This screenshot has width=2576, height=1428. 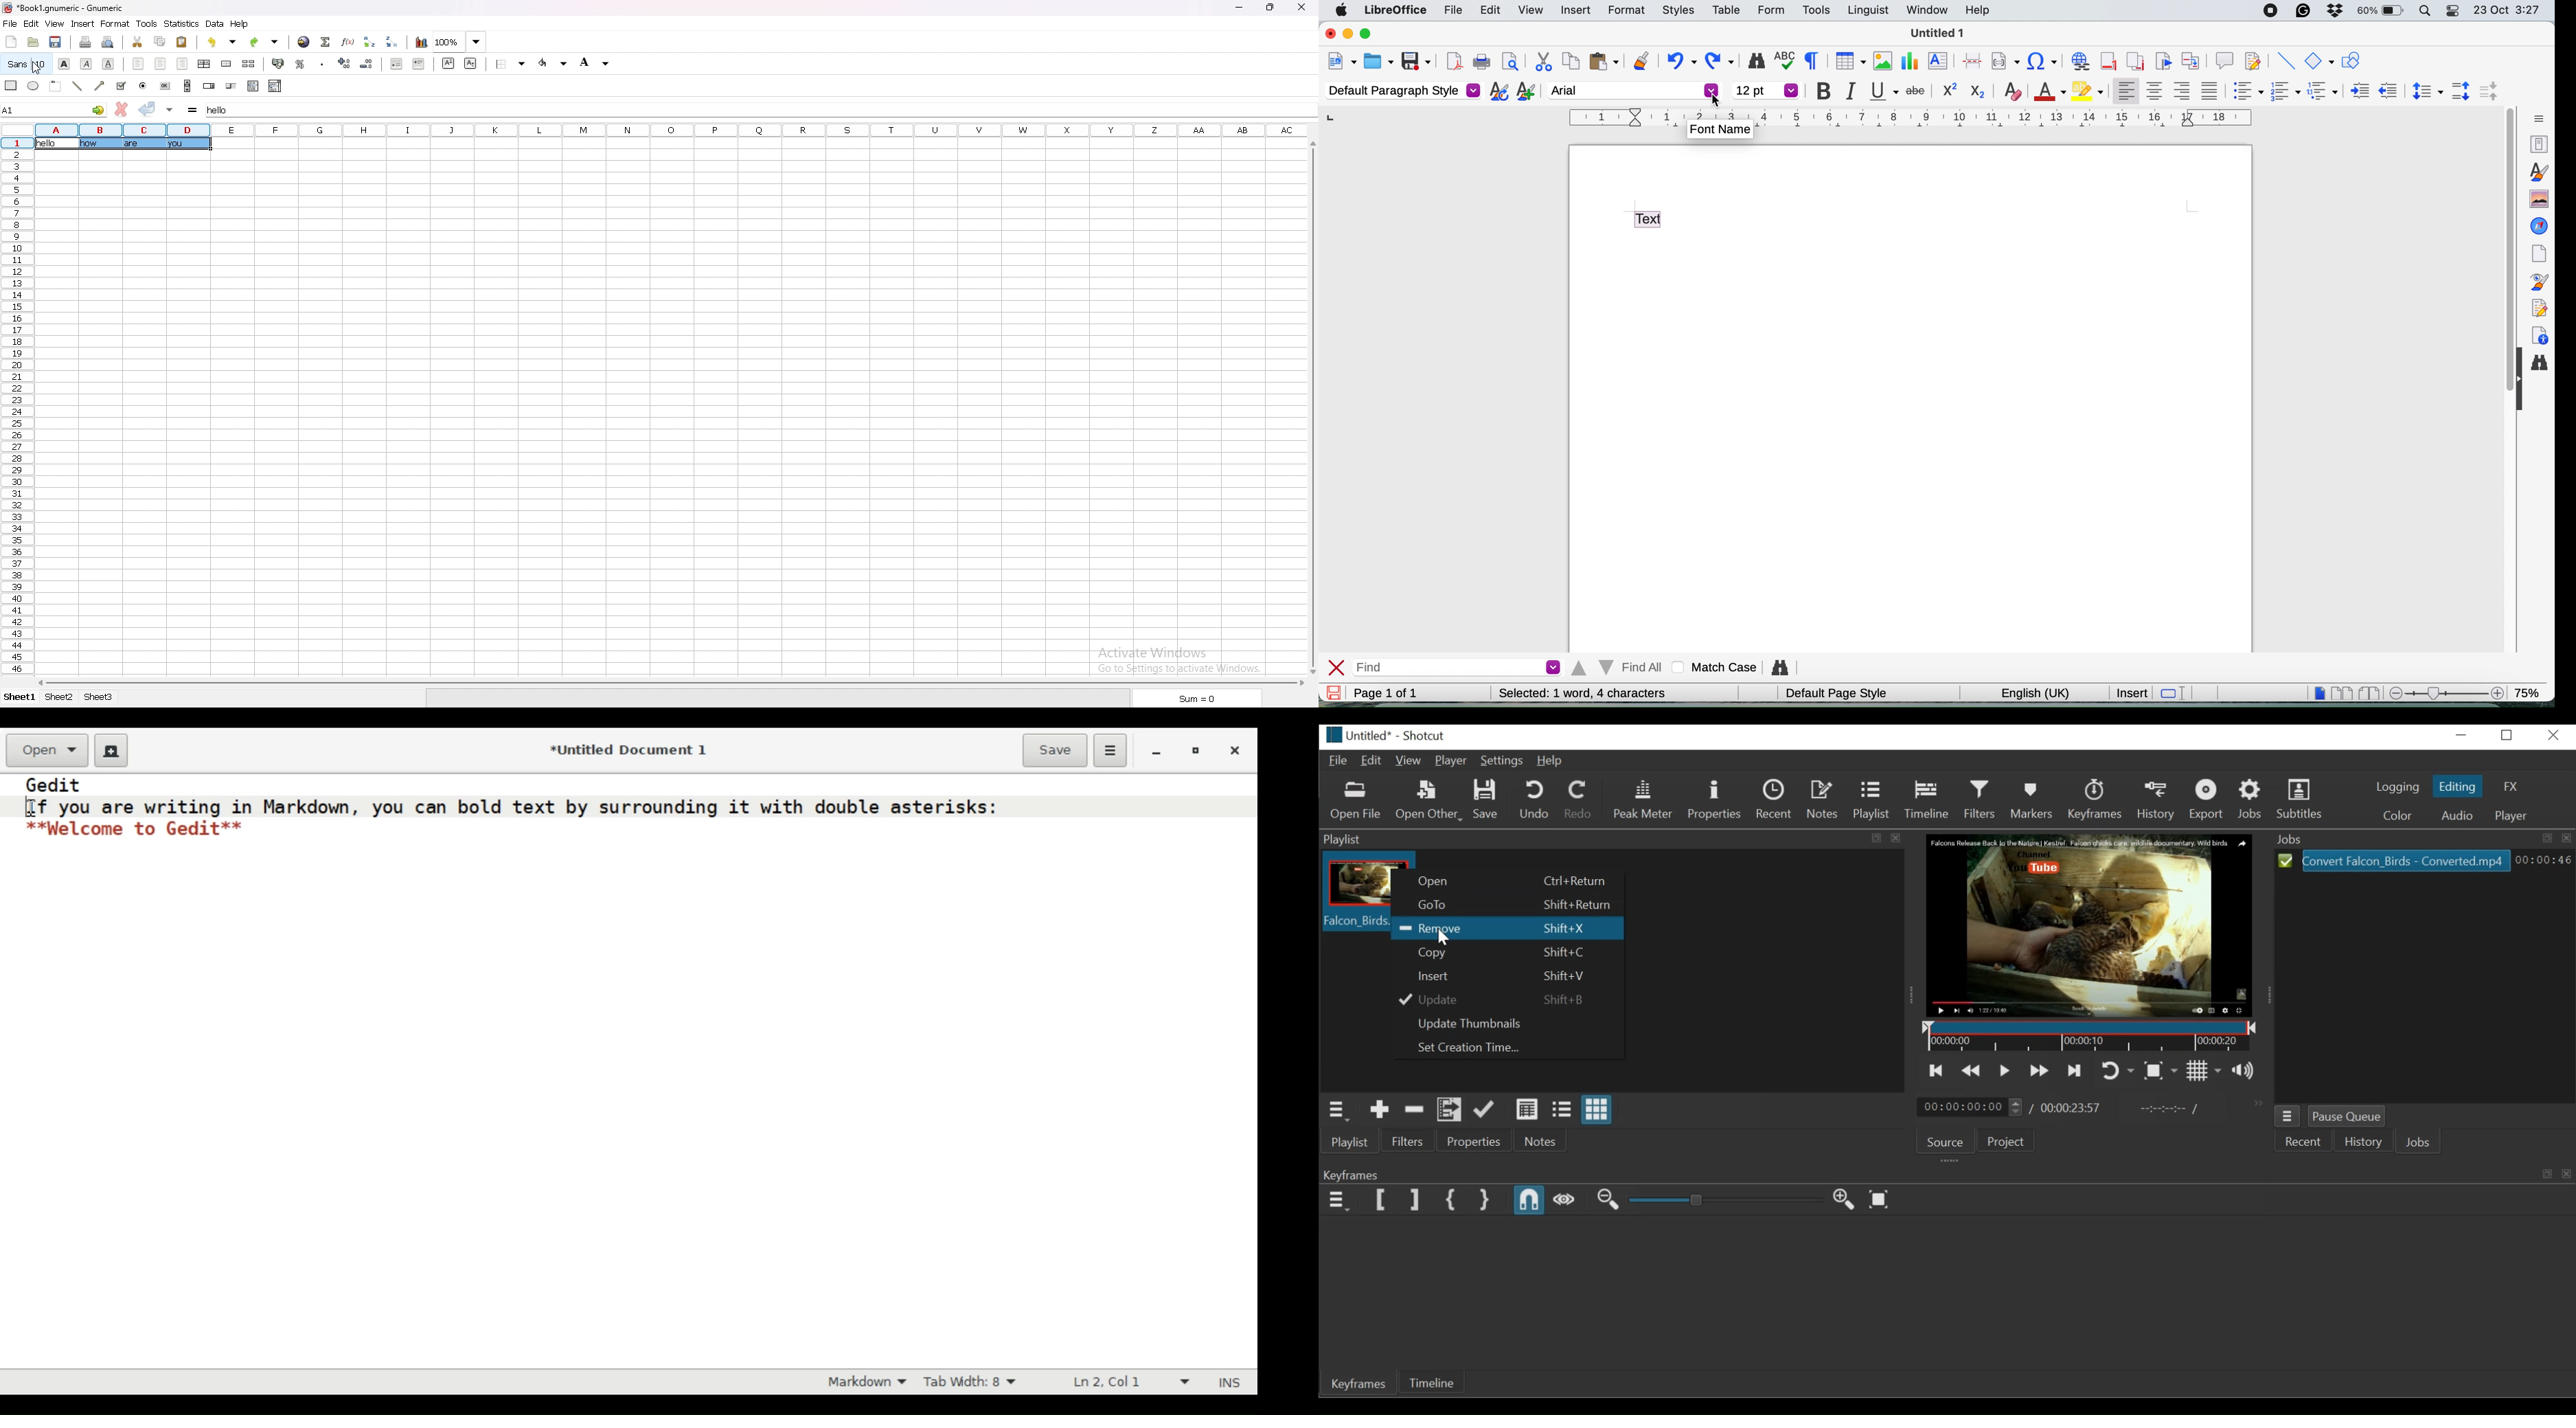 What do you see at coordinates (1527, 1111) in the screenshot?
I see `View as details` at bounding box center [1527, 1111].